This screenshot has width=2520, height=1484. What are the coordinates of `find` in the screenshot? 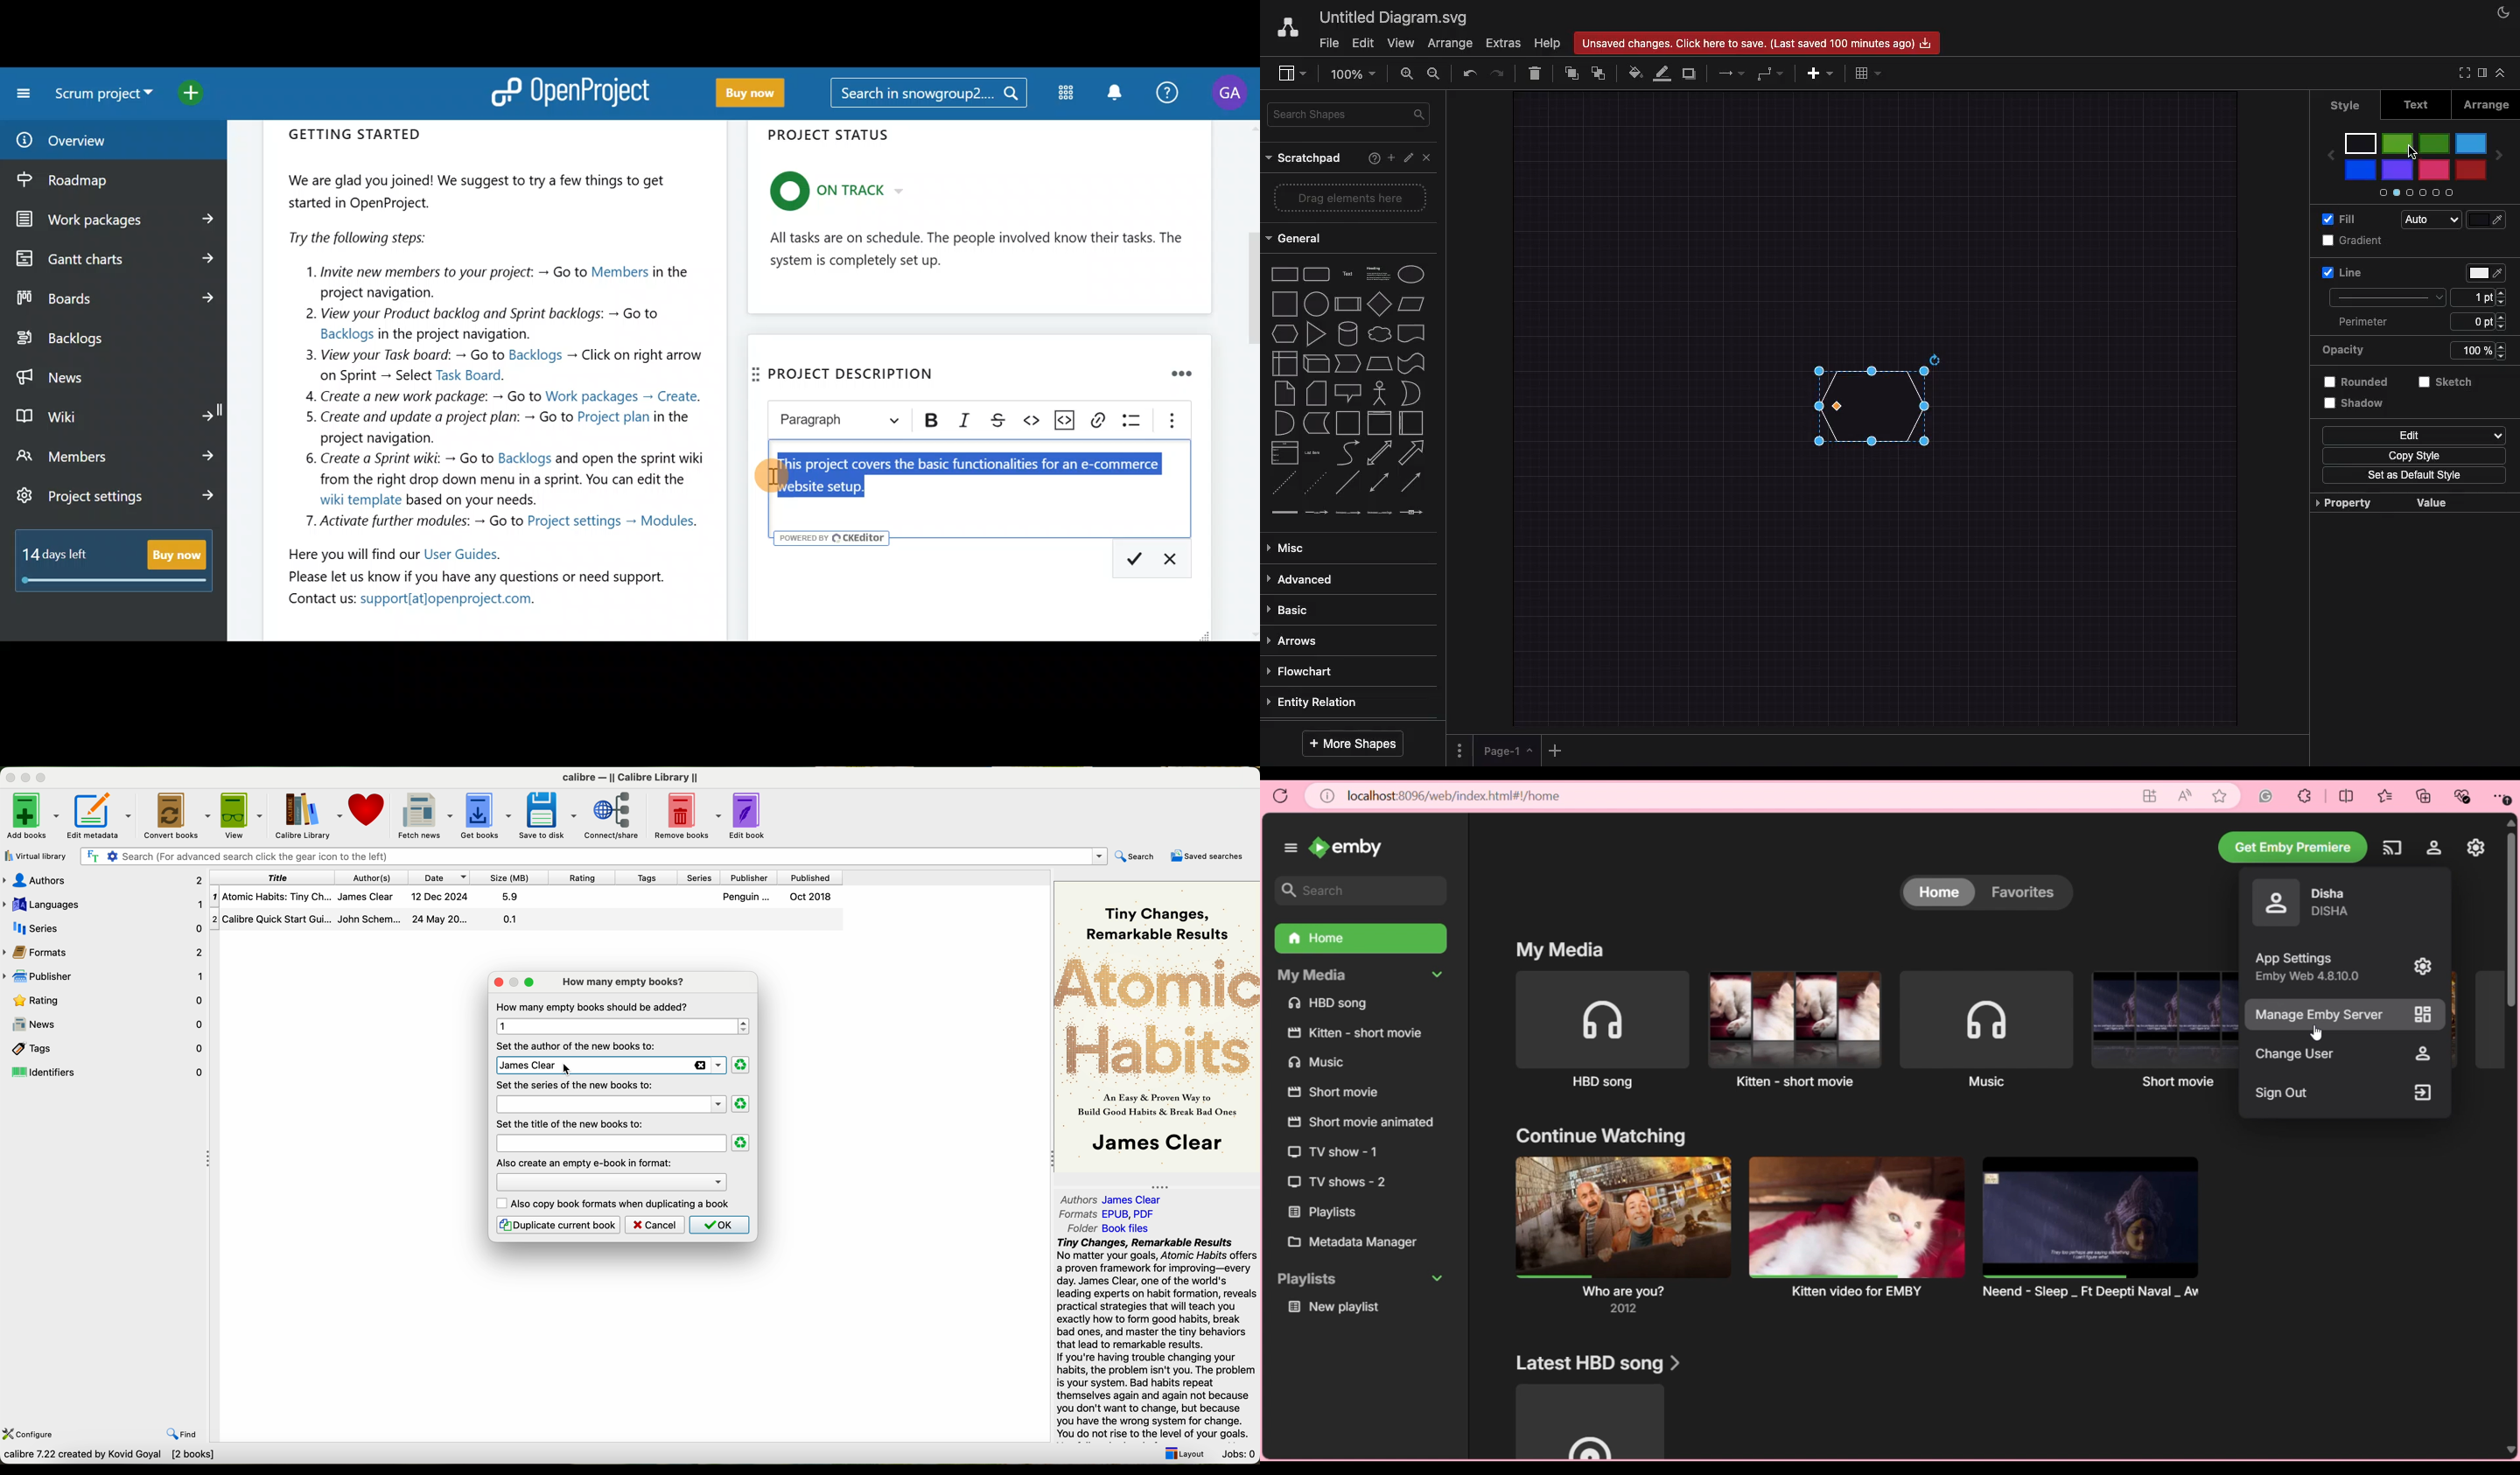 It's located at (183, 1436).